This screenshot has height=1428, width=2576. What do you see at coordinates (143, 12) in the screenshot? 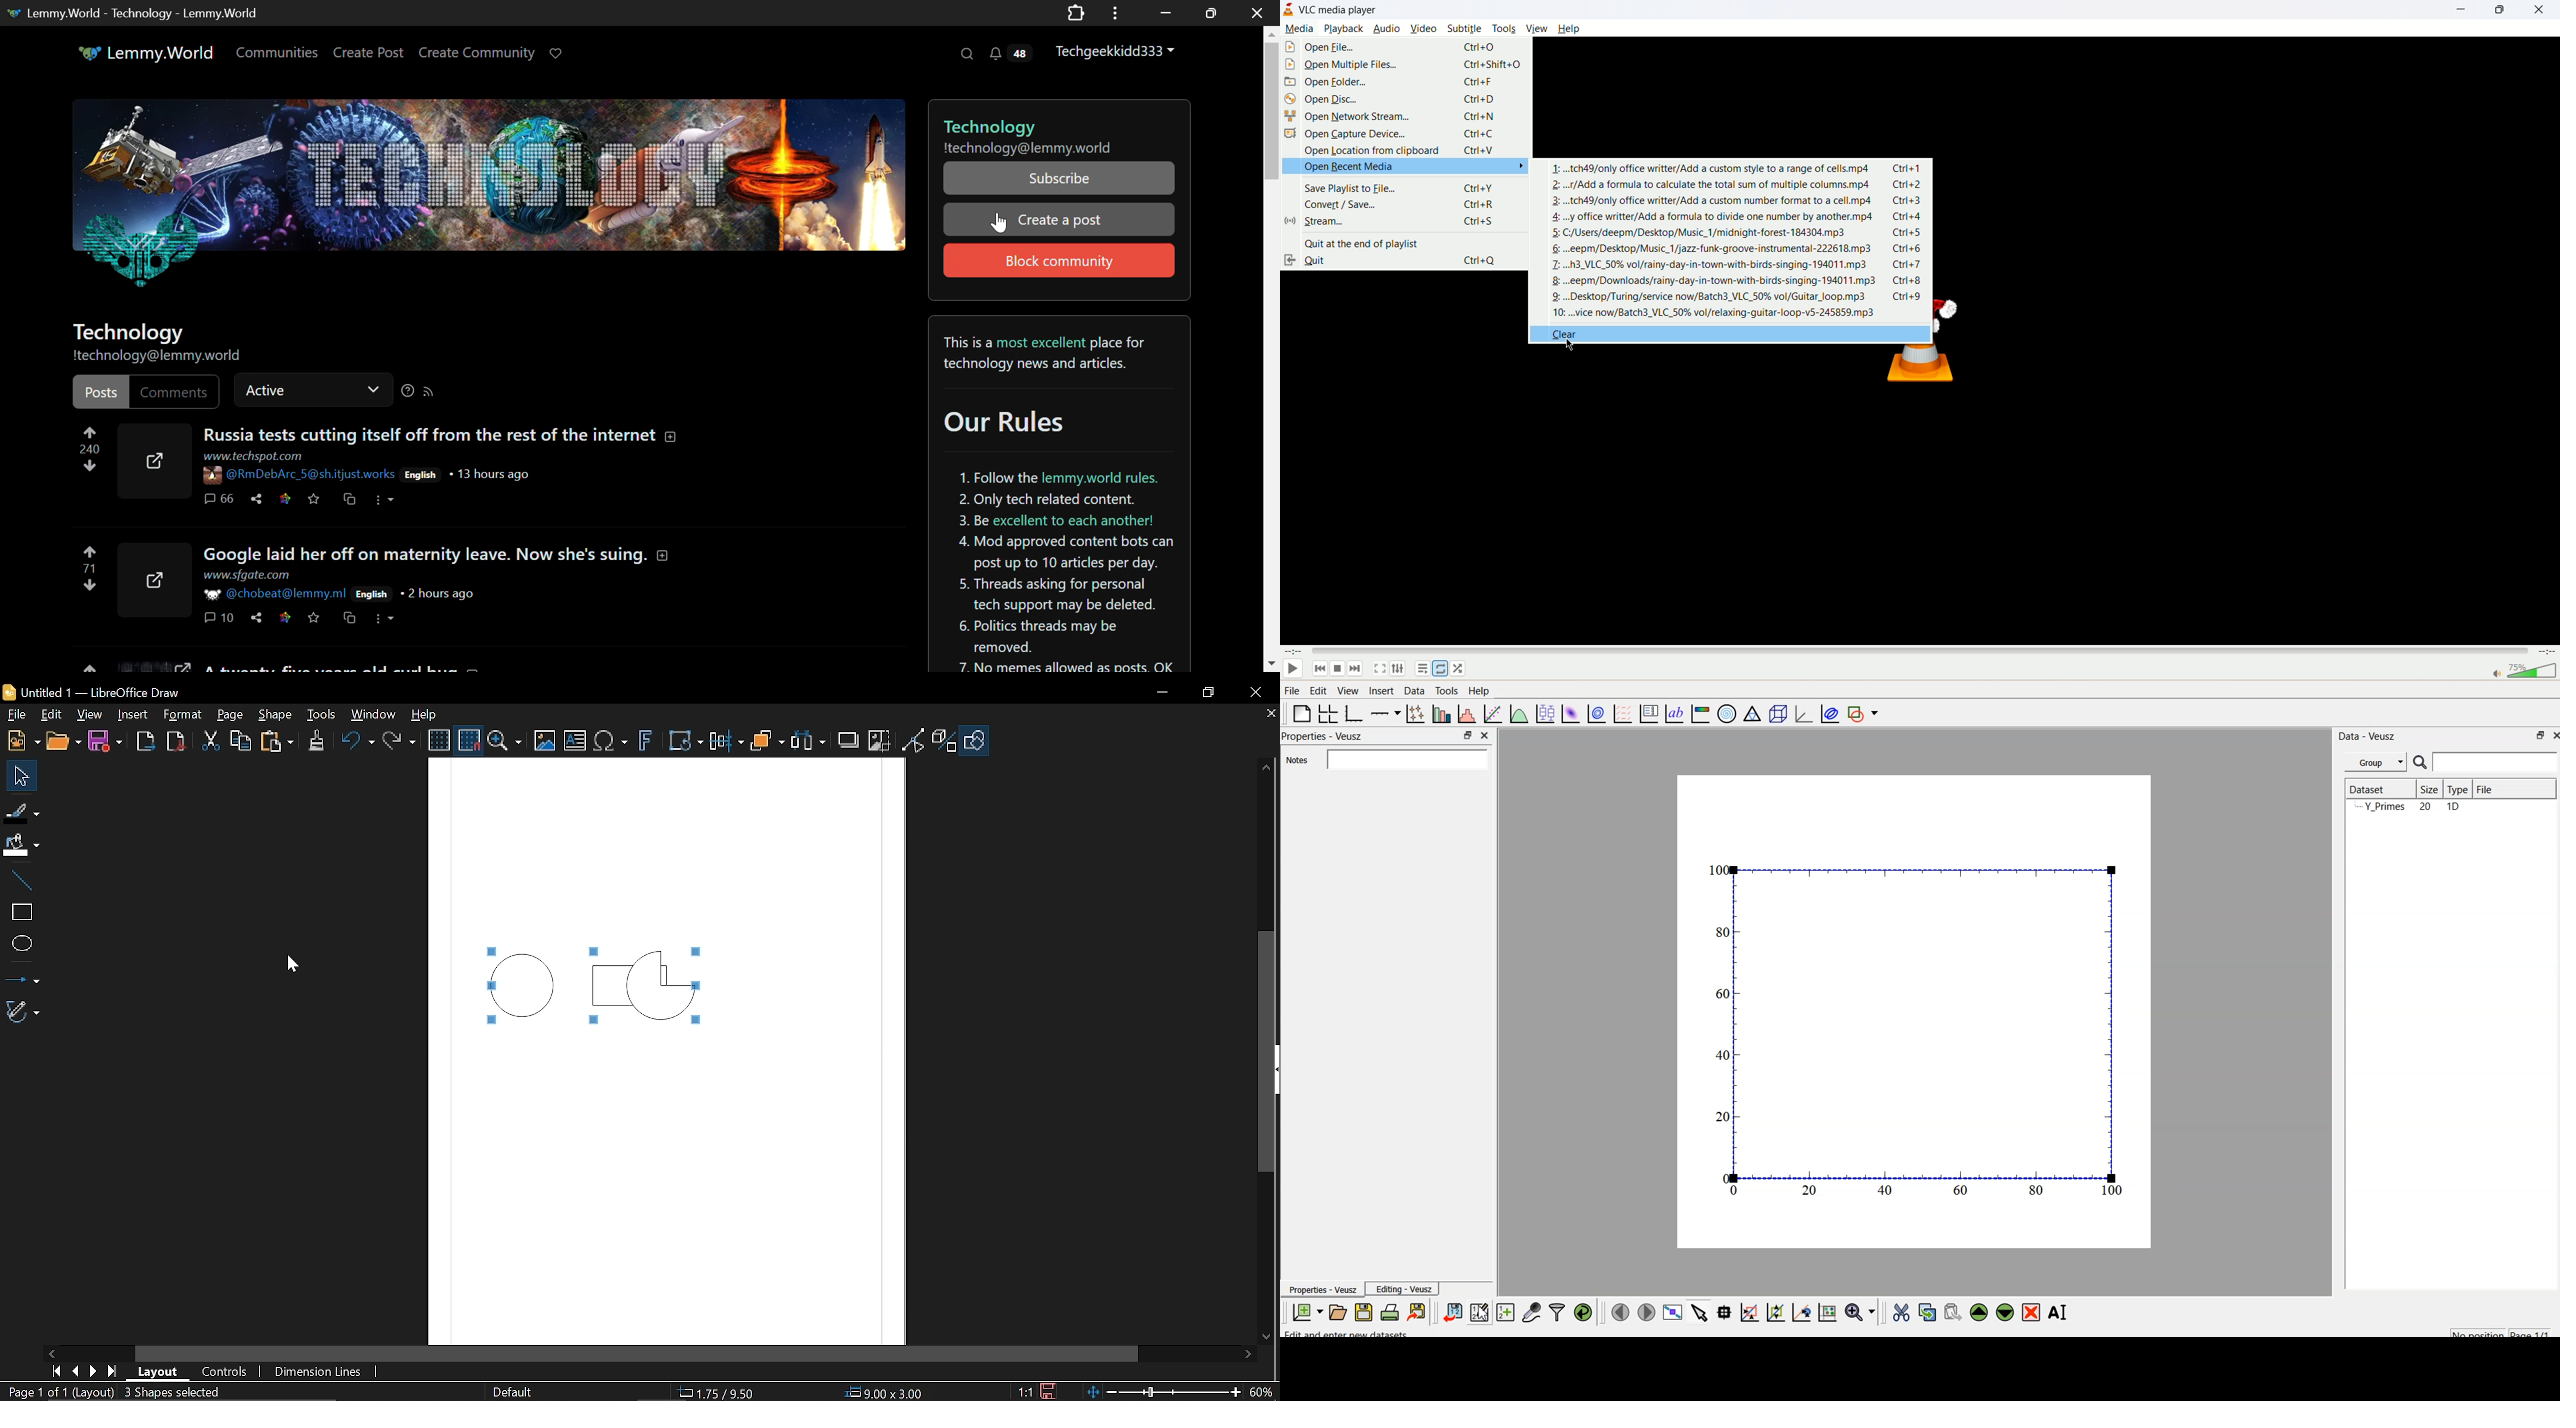
I see `Lemmy.World - Technology - Lemmy.World` at bounding box center [143, 12].